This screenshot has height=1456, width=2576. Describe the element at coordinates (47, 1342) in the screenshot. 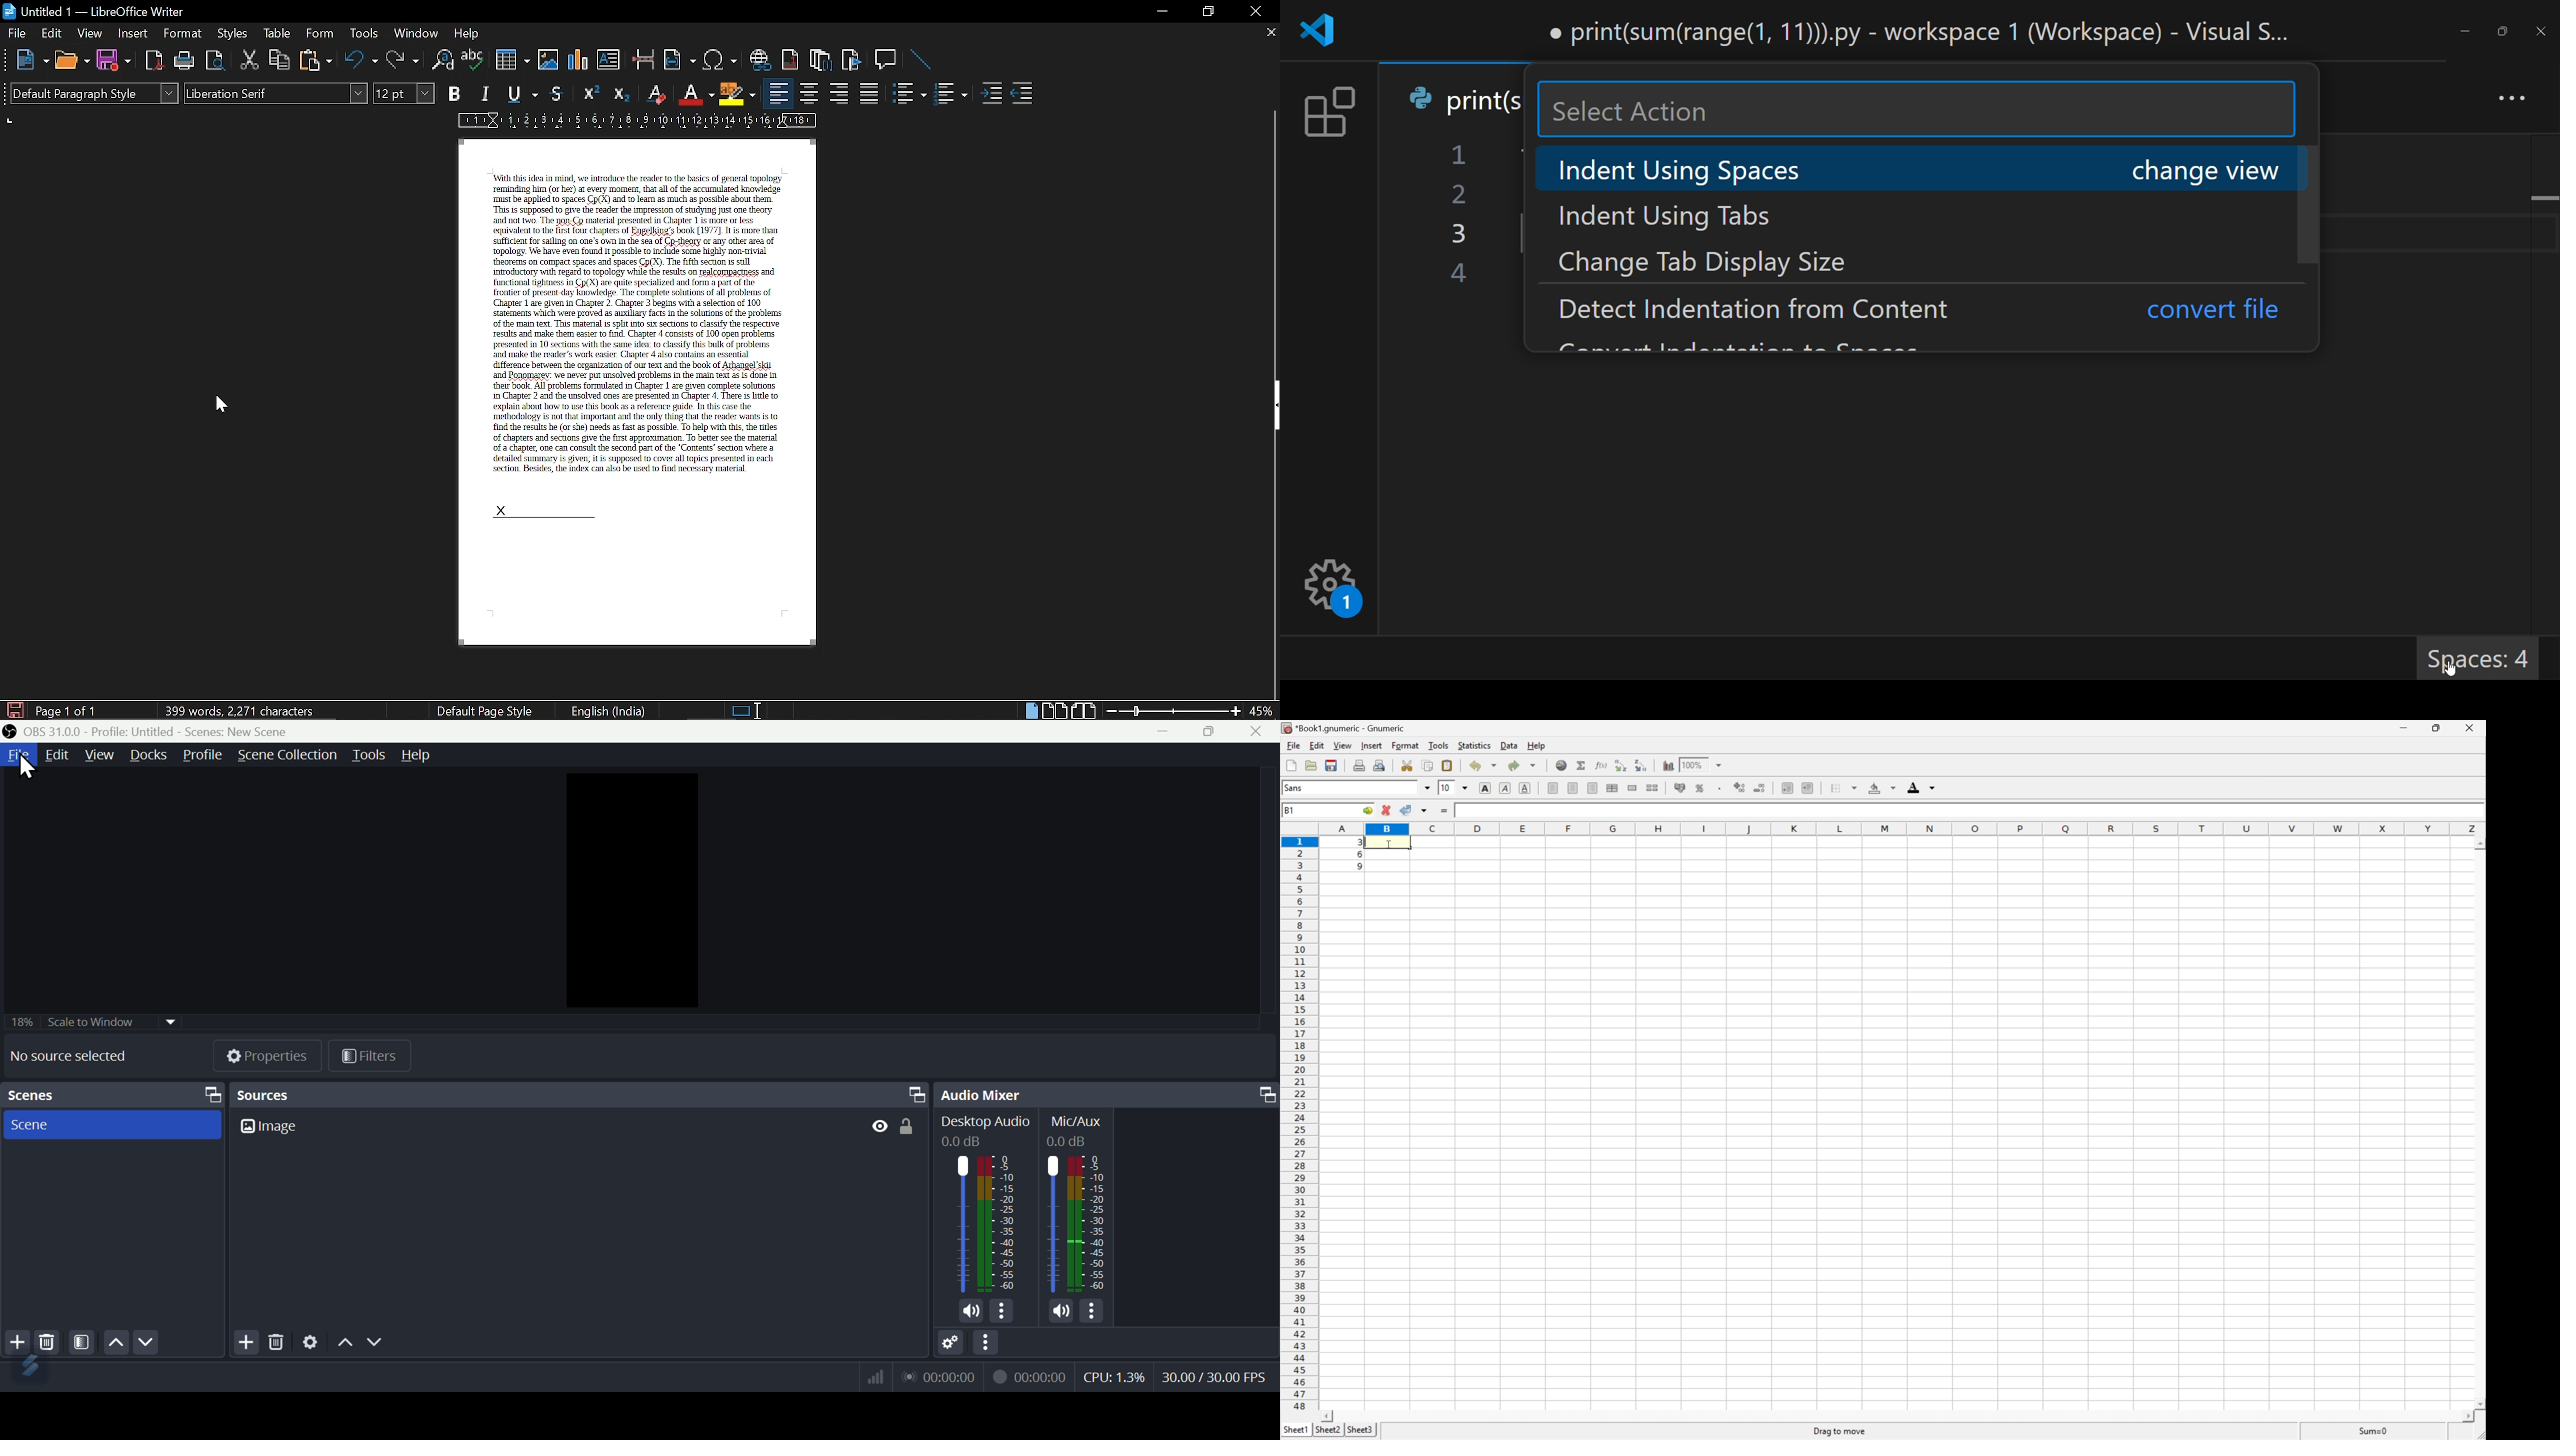

I see `Delete` at that location.